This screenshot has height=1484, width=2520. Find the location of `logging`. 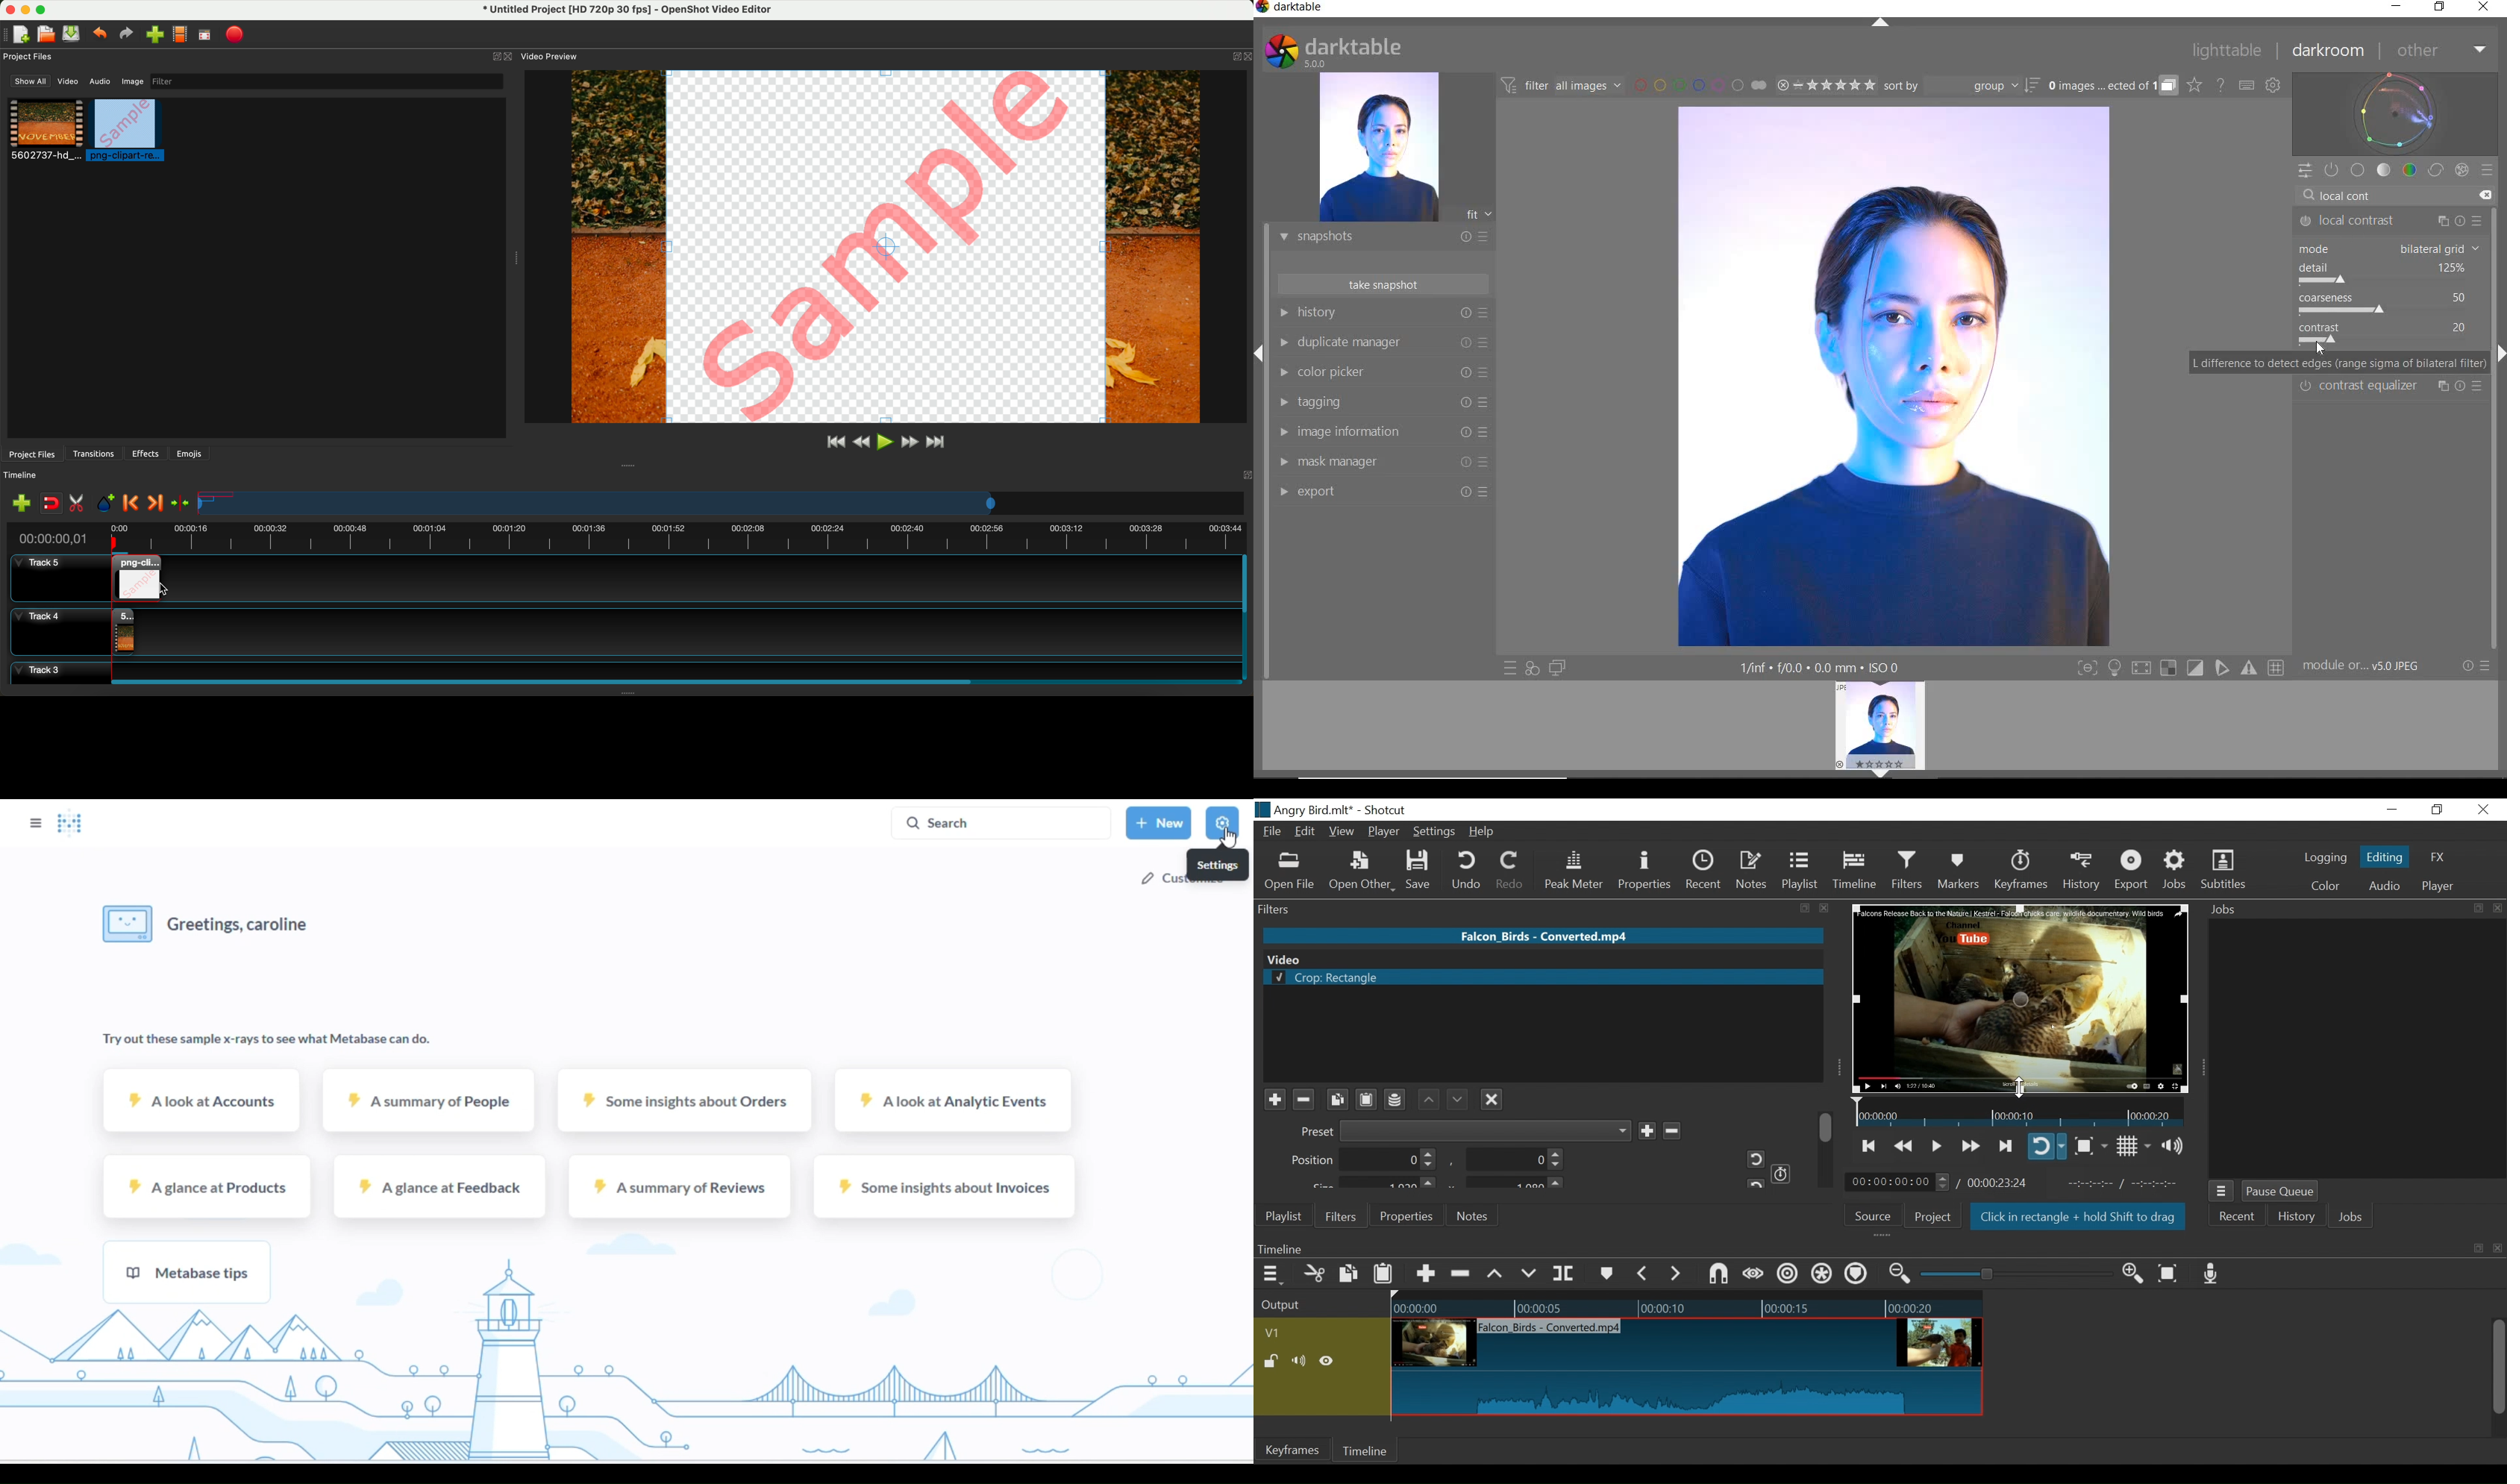

logging is located at coordinates (2326, 859).